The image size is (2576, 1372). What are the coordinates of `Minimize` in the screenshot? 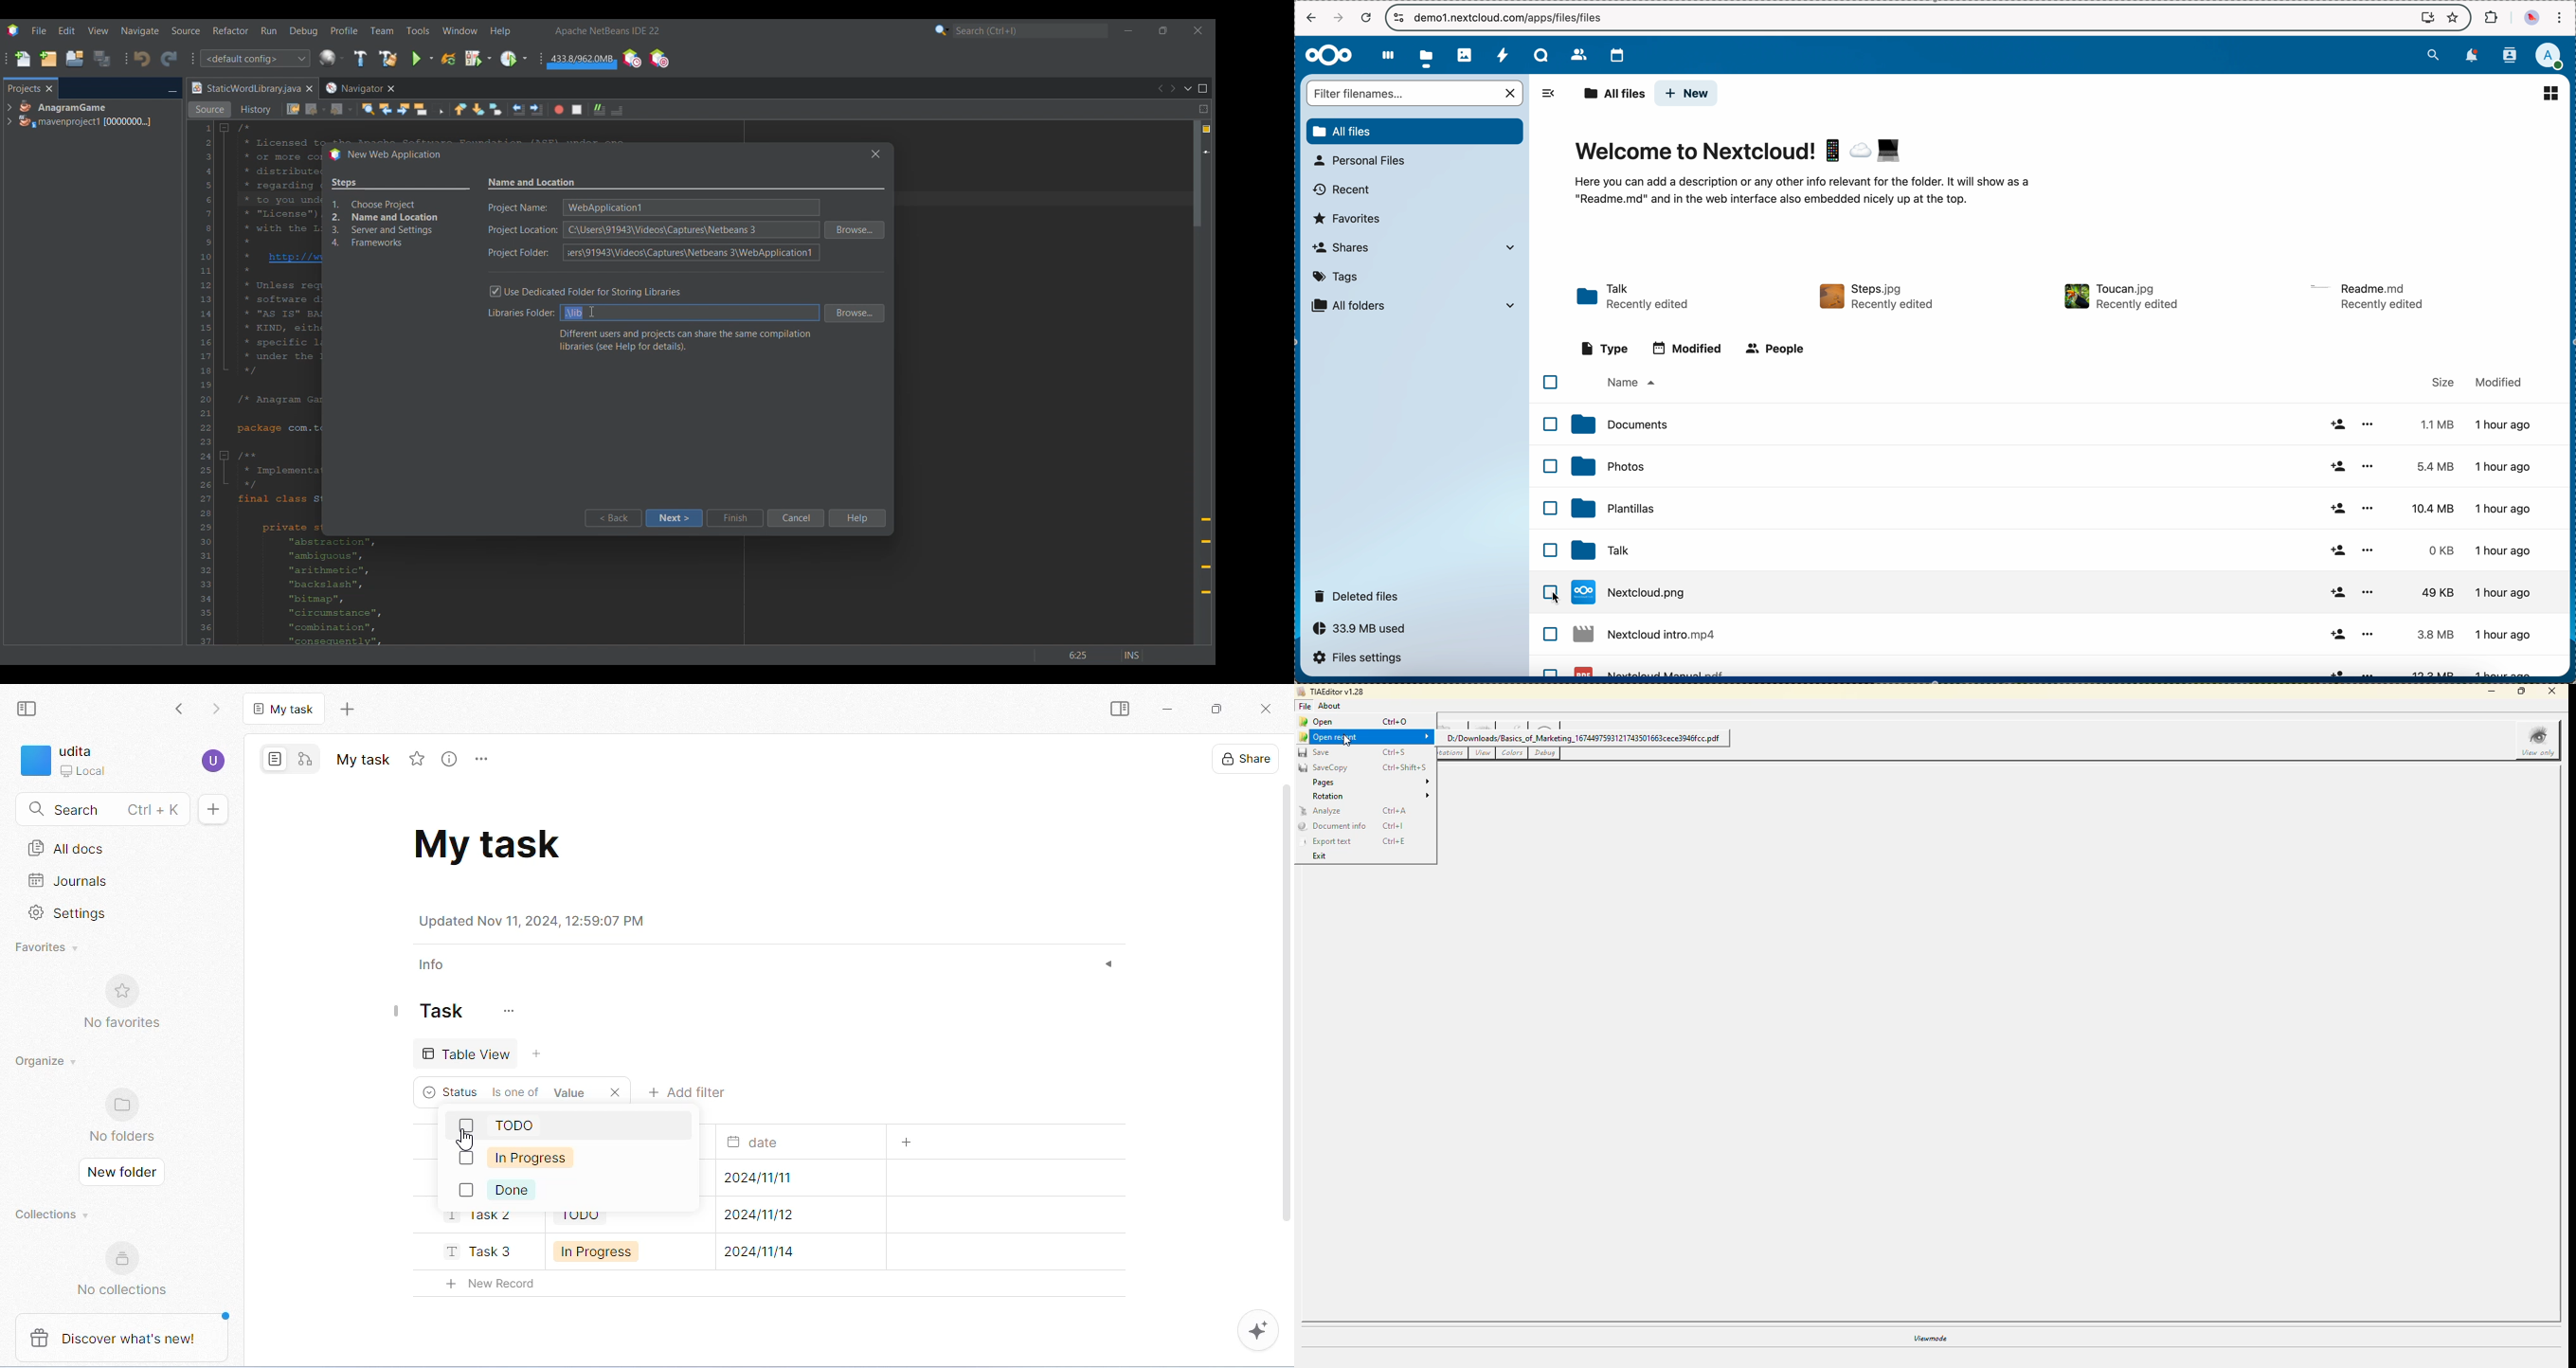 It's located at (172, 89).